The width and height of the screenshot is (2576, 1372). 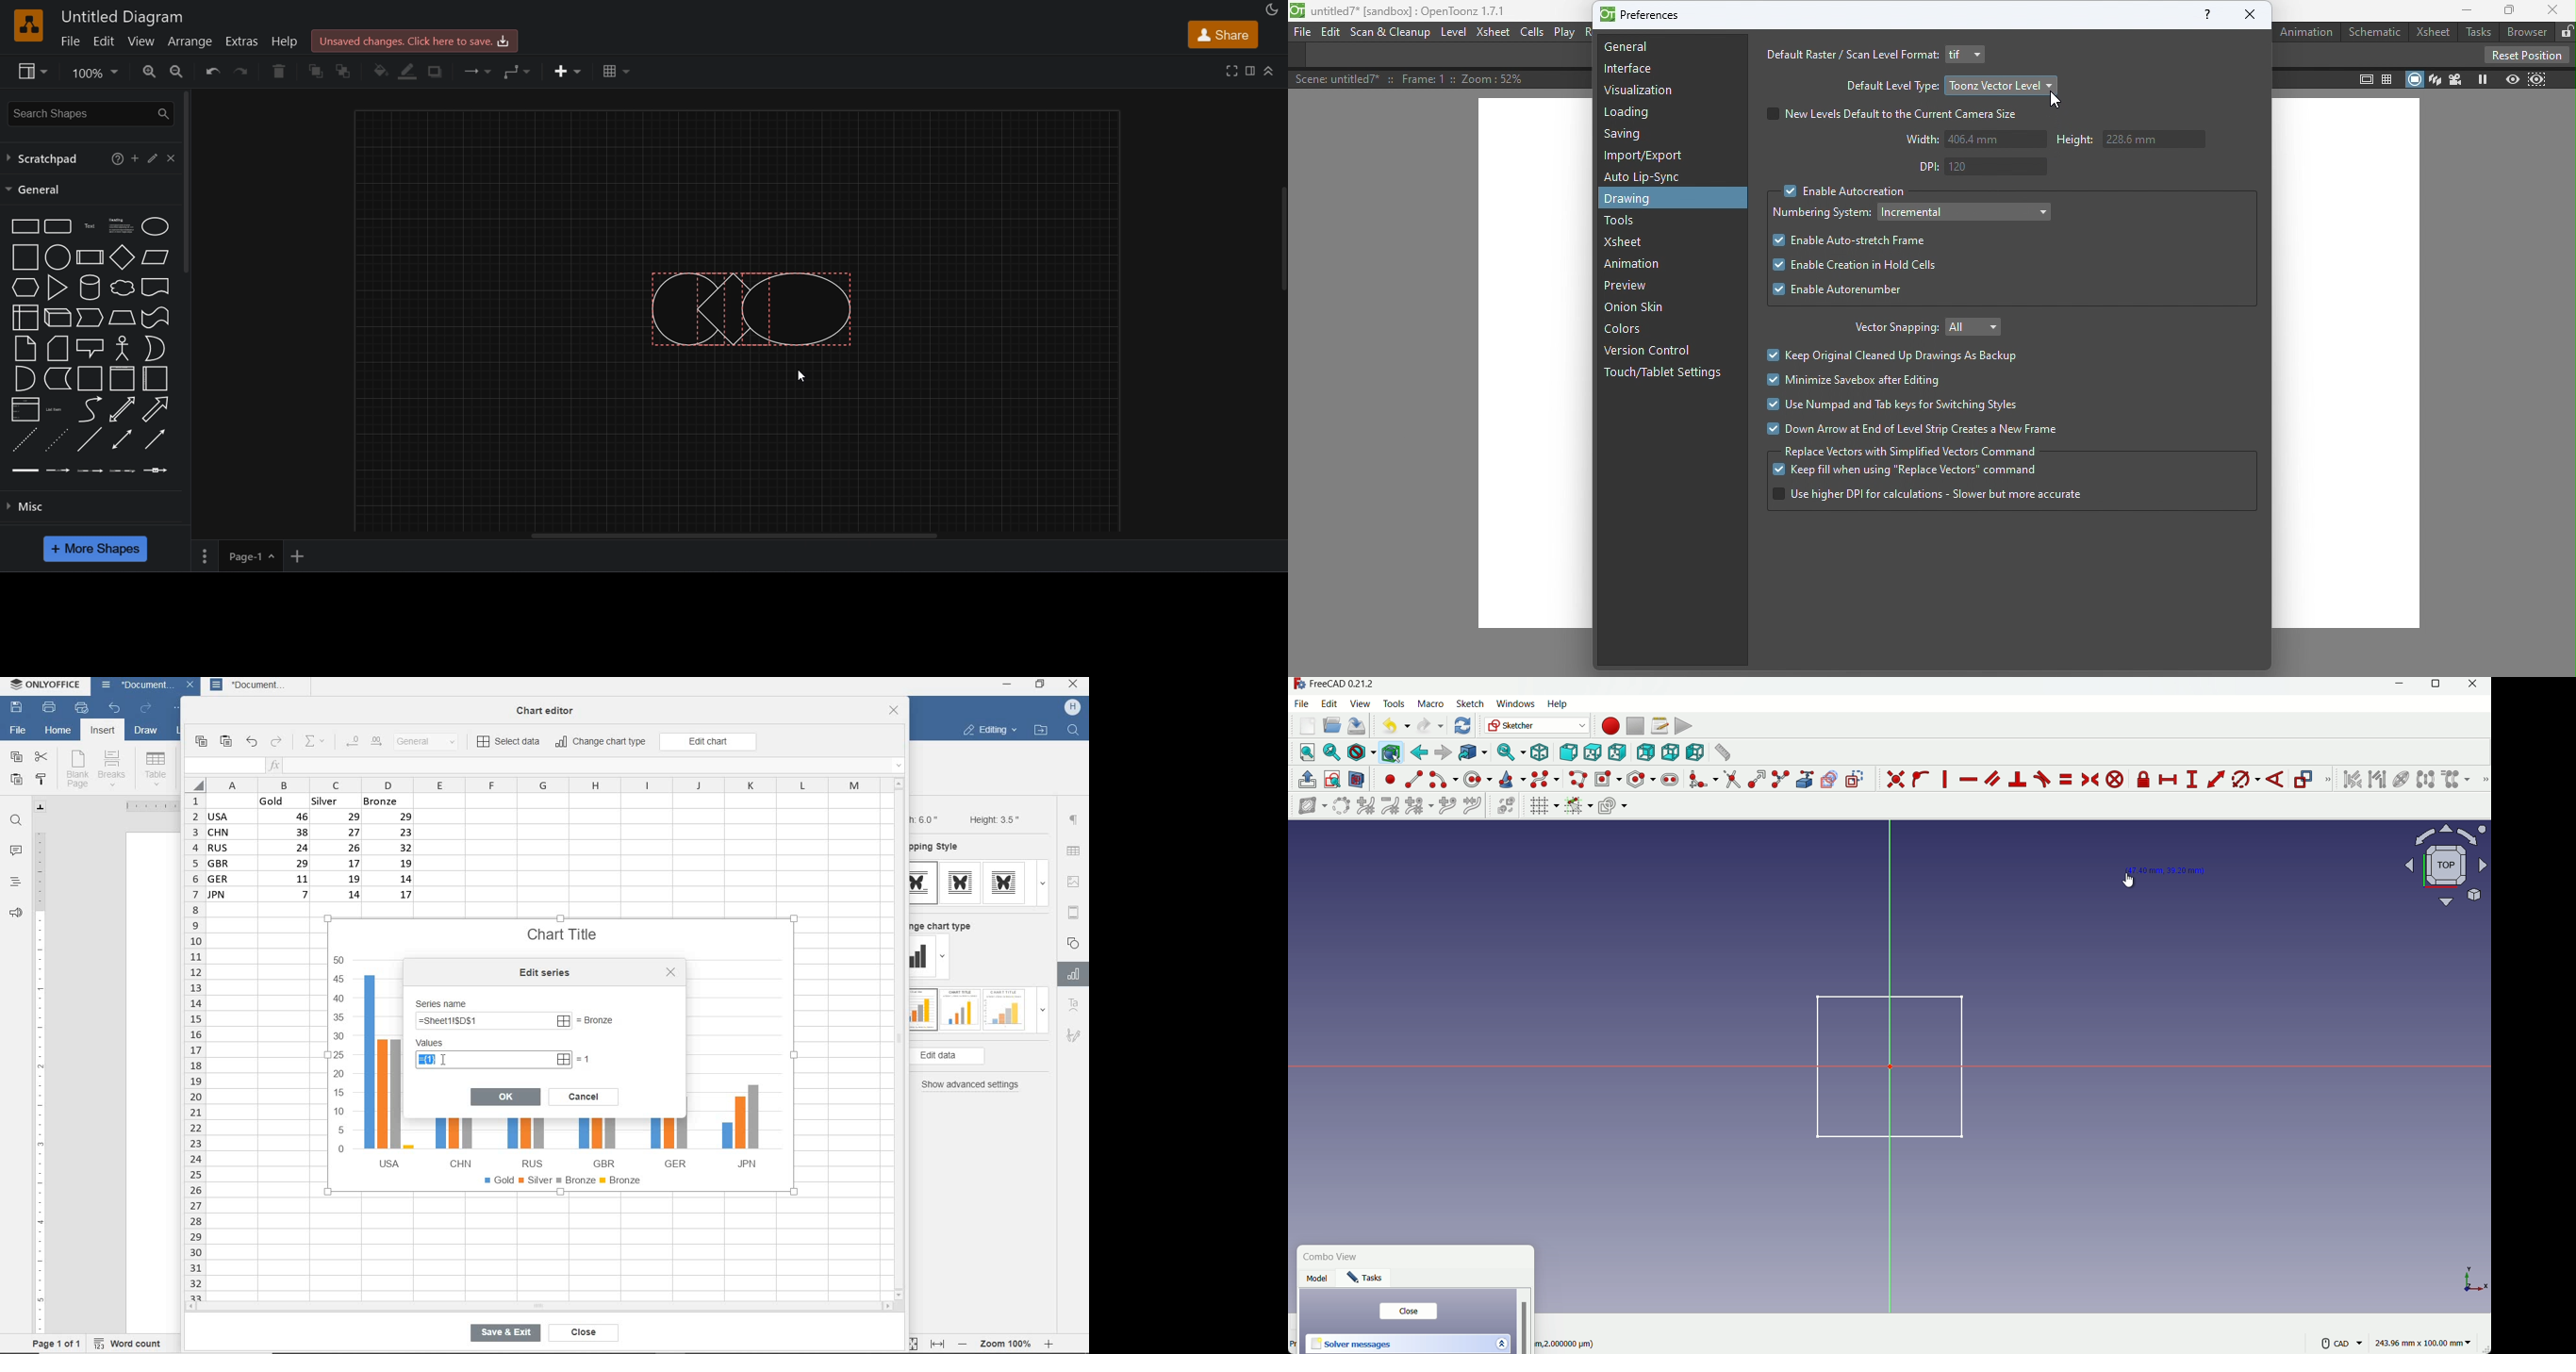 I want to click on Signature settings, so click(x=1073, y=1038).